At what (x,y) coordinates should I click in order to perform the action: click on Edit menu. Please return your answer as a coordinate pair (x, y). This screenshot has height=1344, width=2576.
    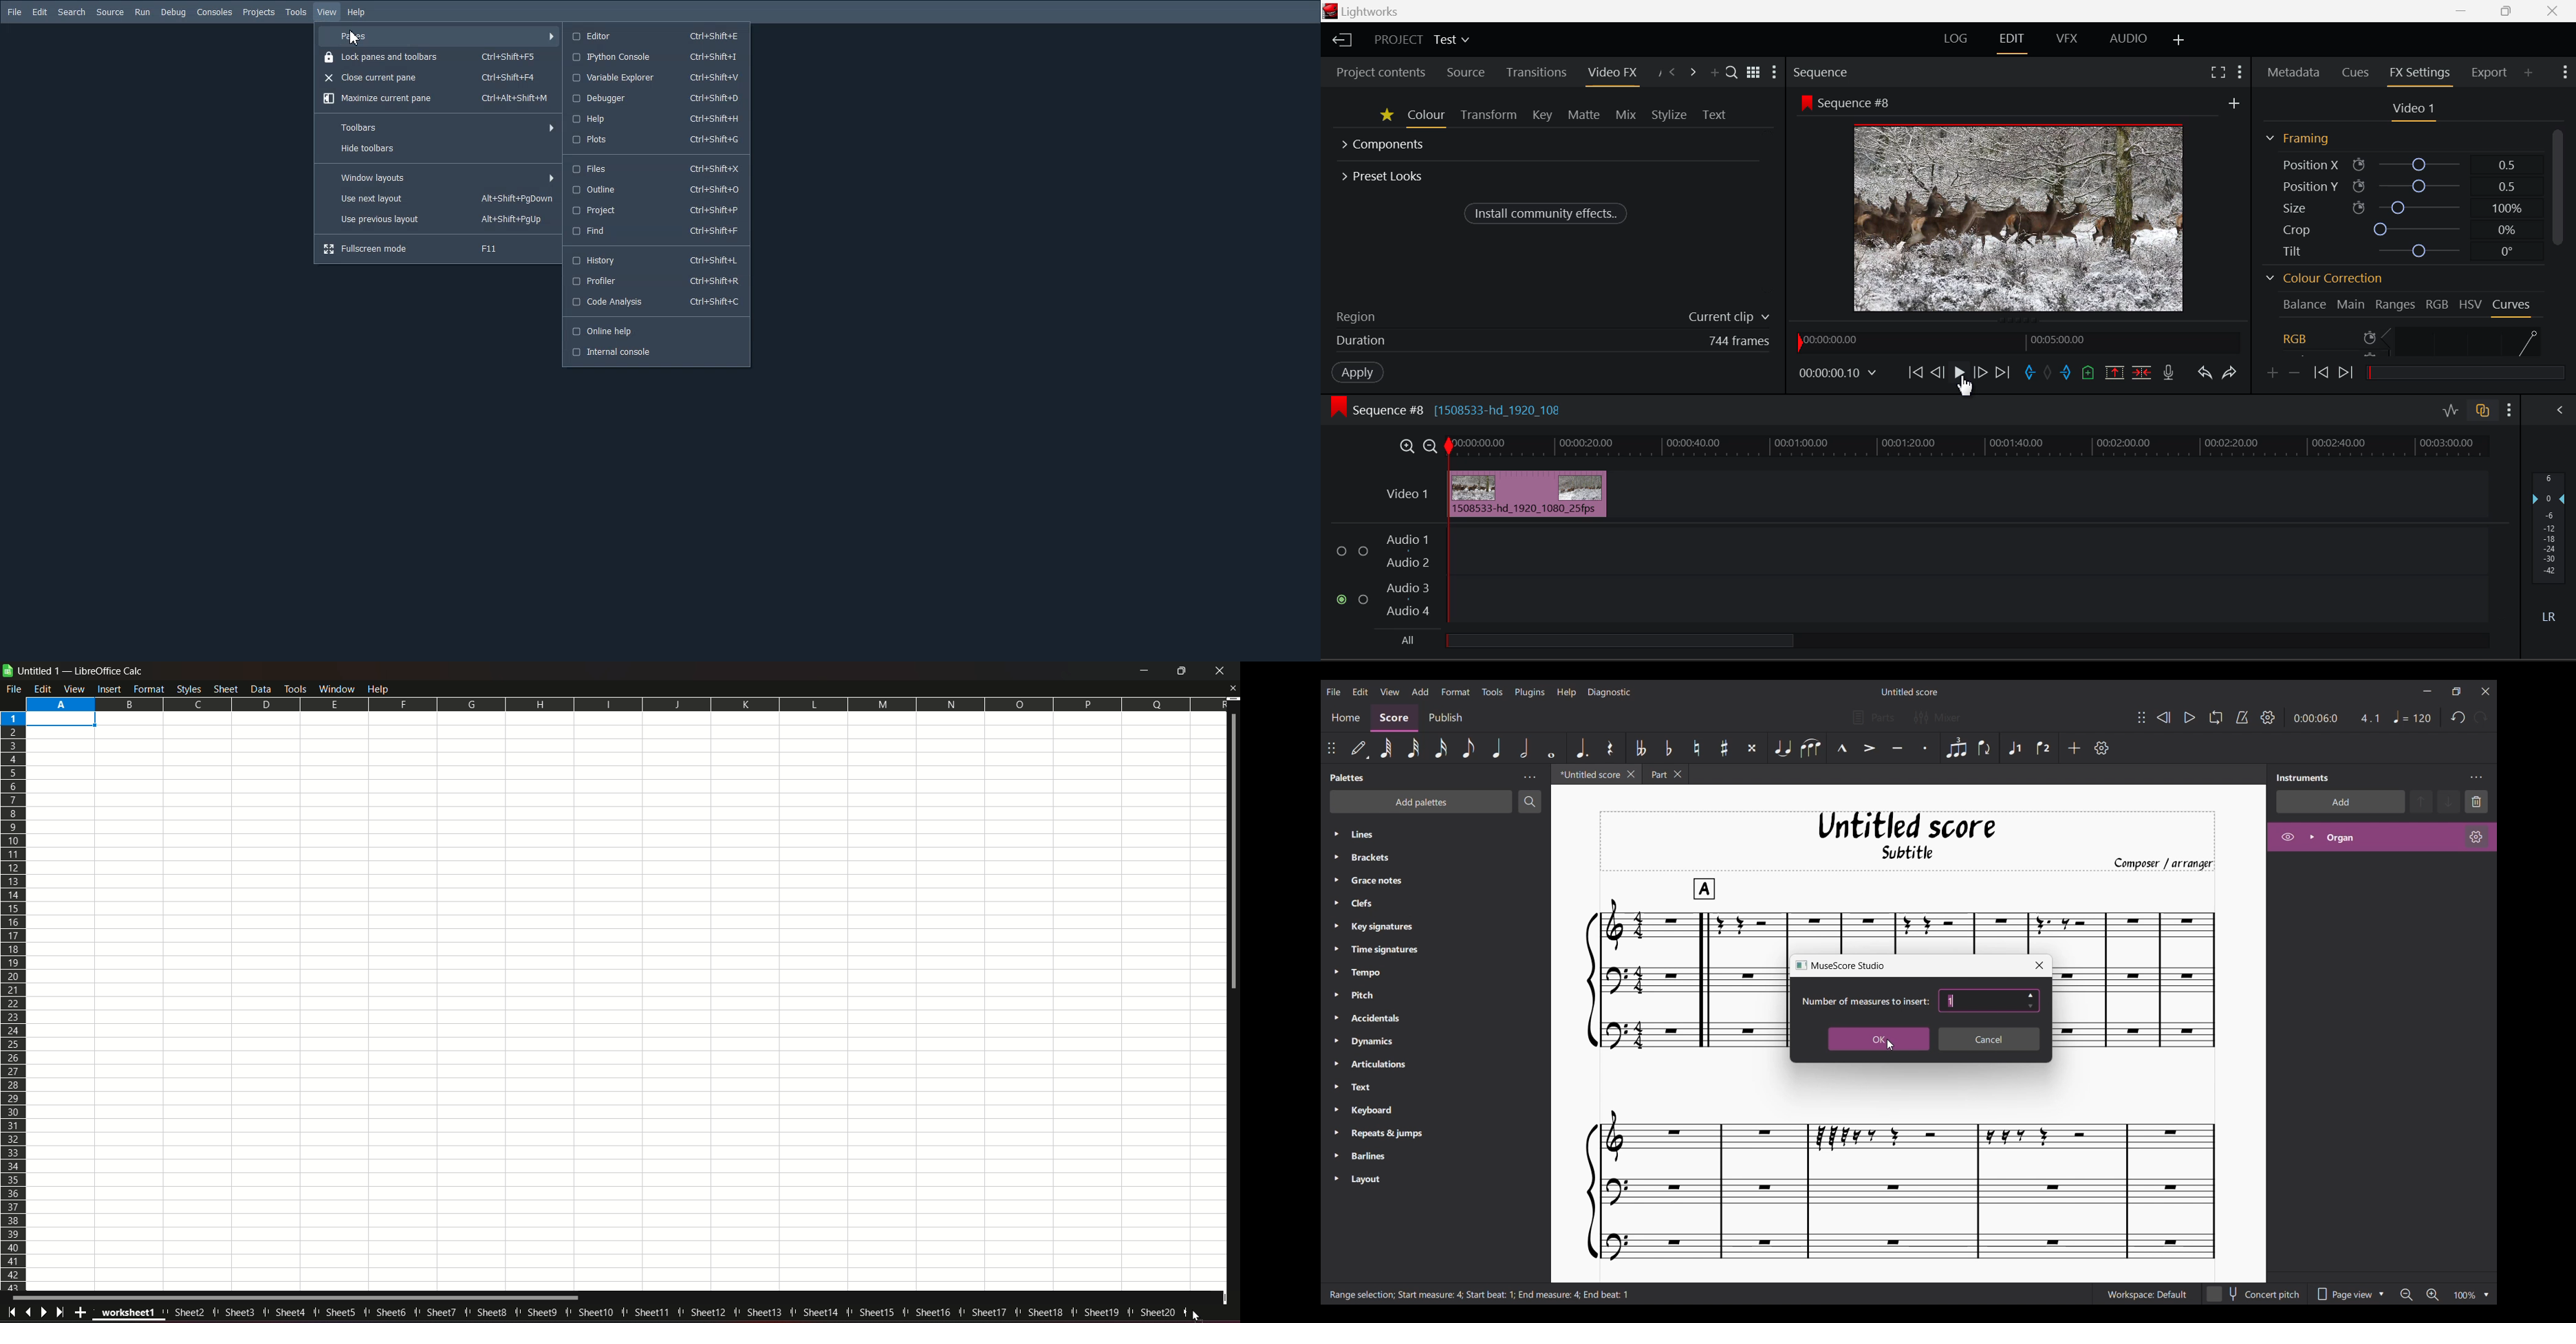
    Looking at the image, I should click on (1360, 690).